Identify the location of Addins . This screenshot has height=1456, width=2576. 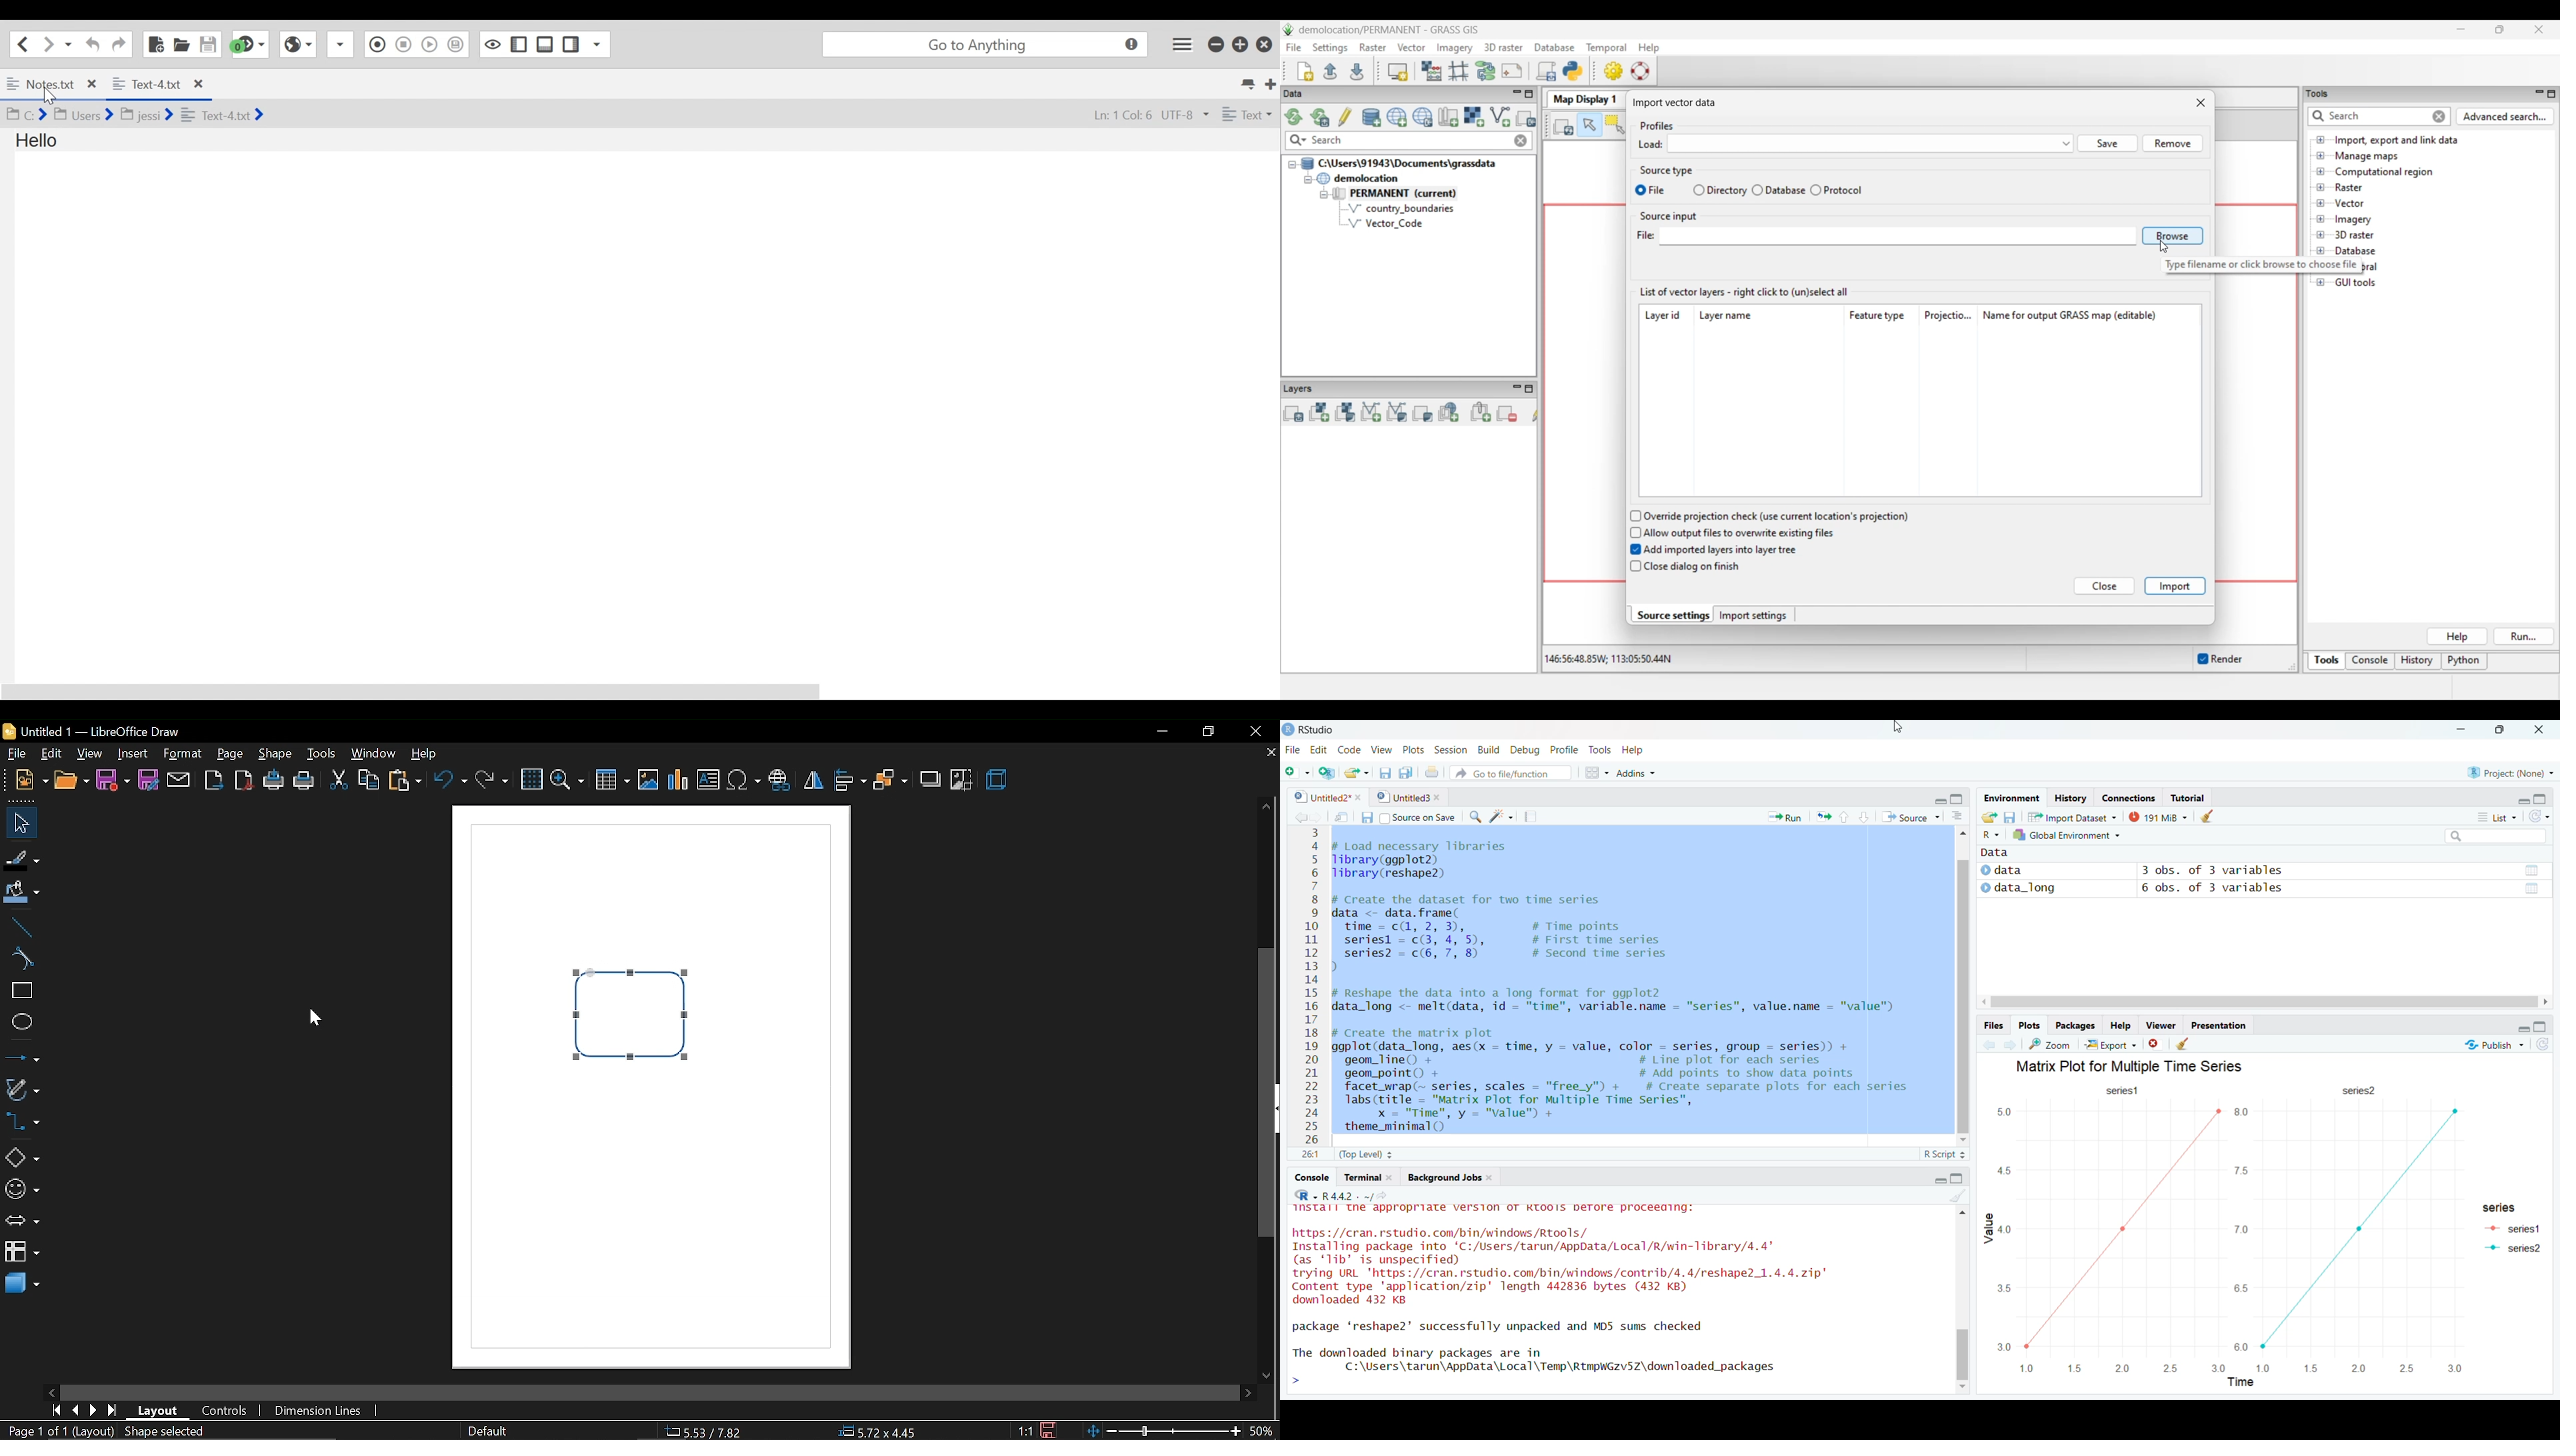
(1635, 772).